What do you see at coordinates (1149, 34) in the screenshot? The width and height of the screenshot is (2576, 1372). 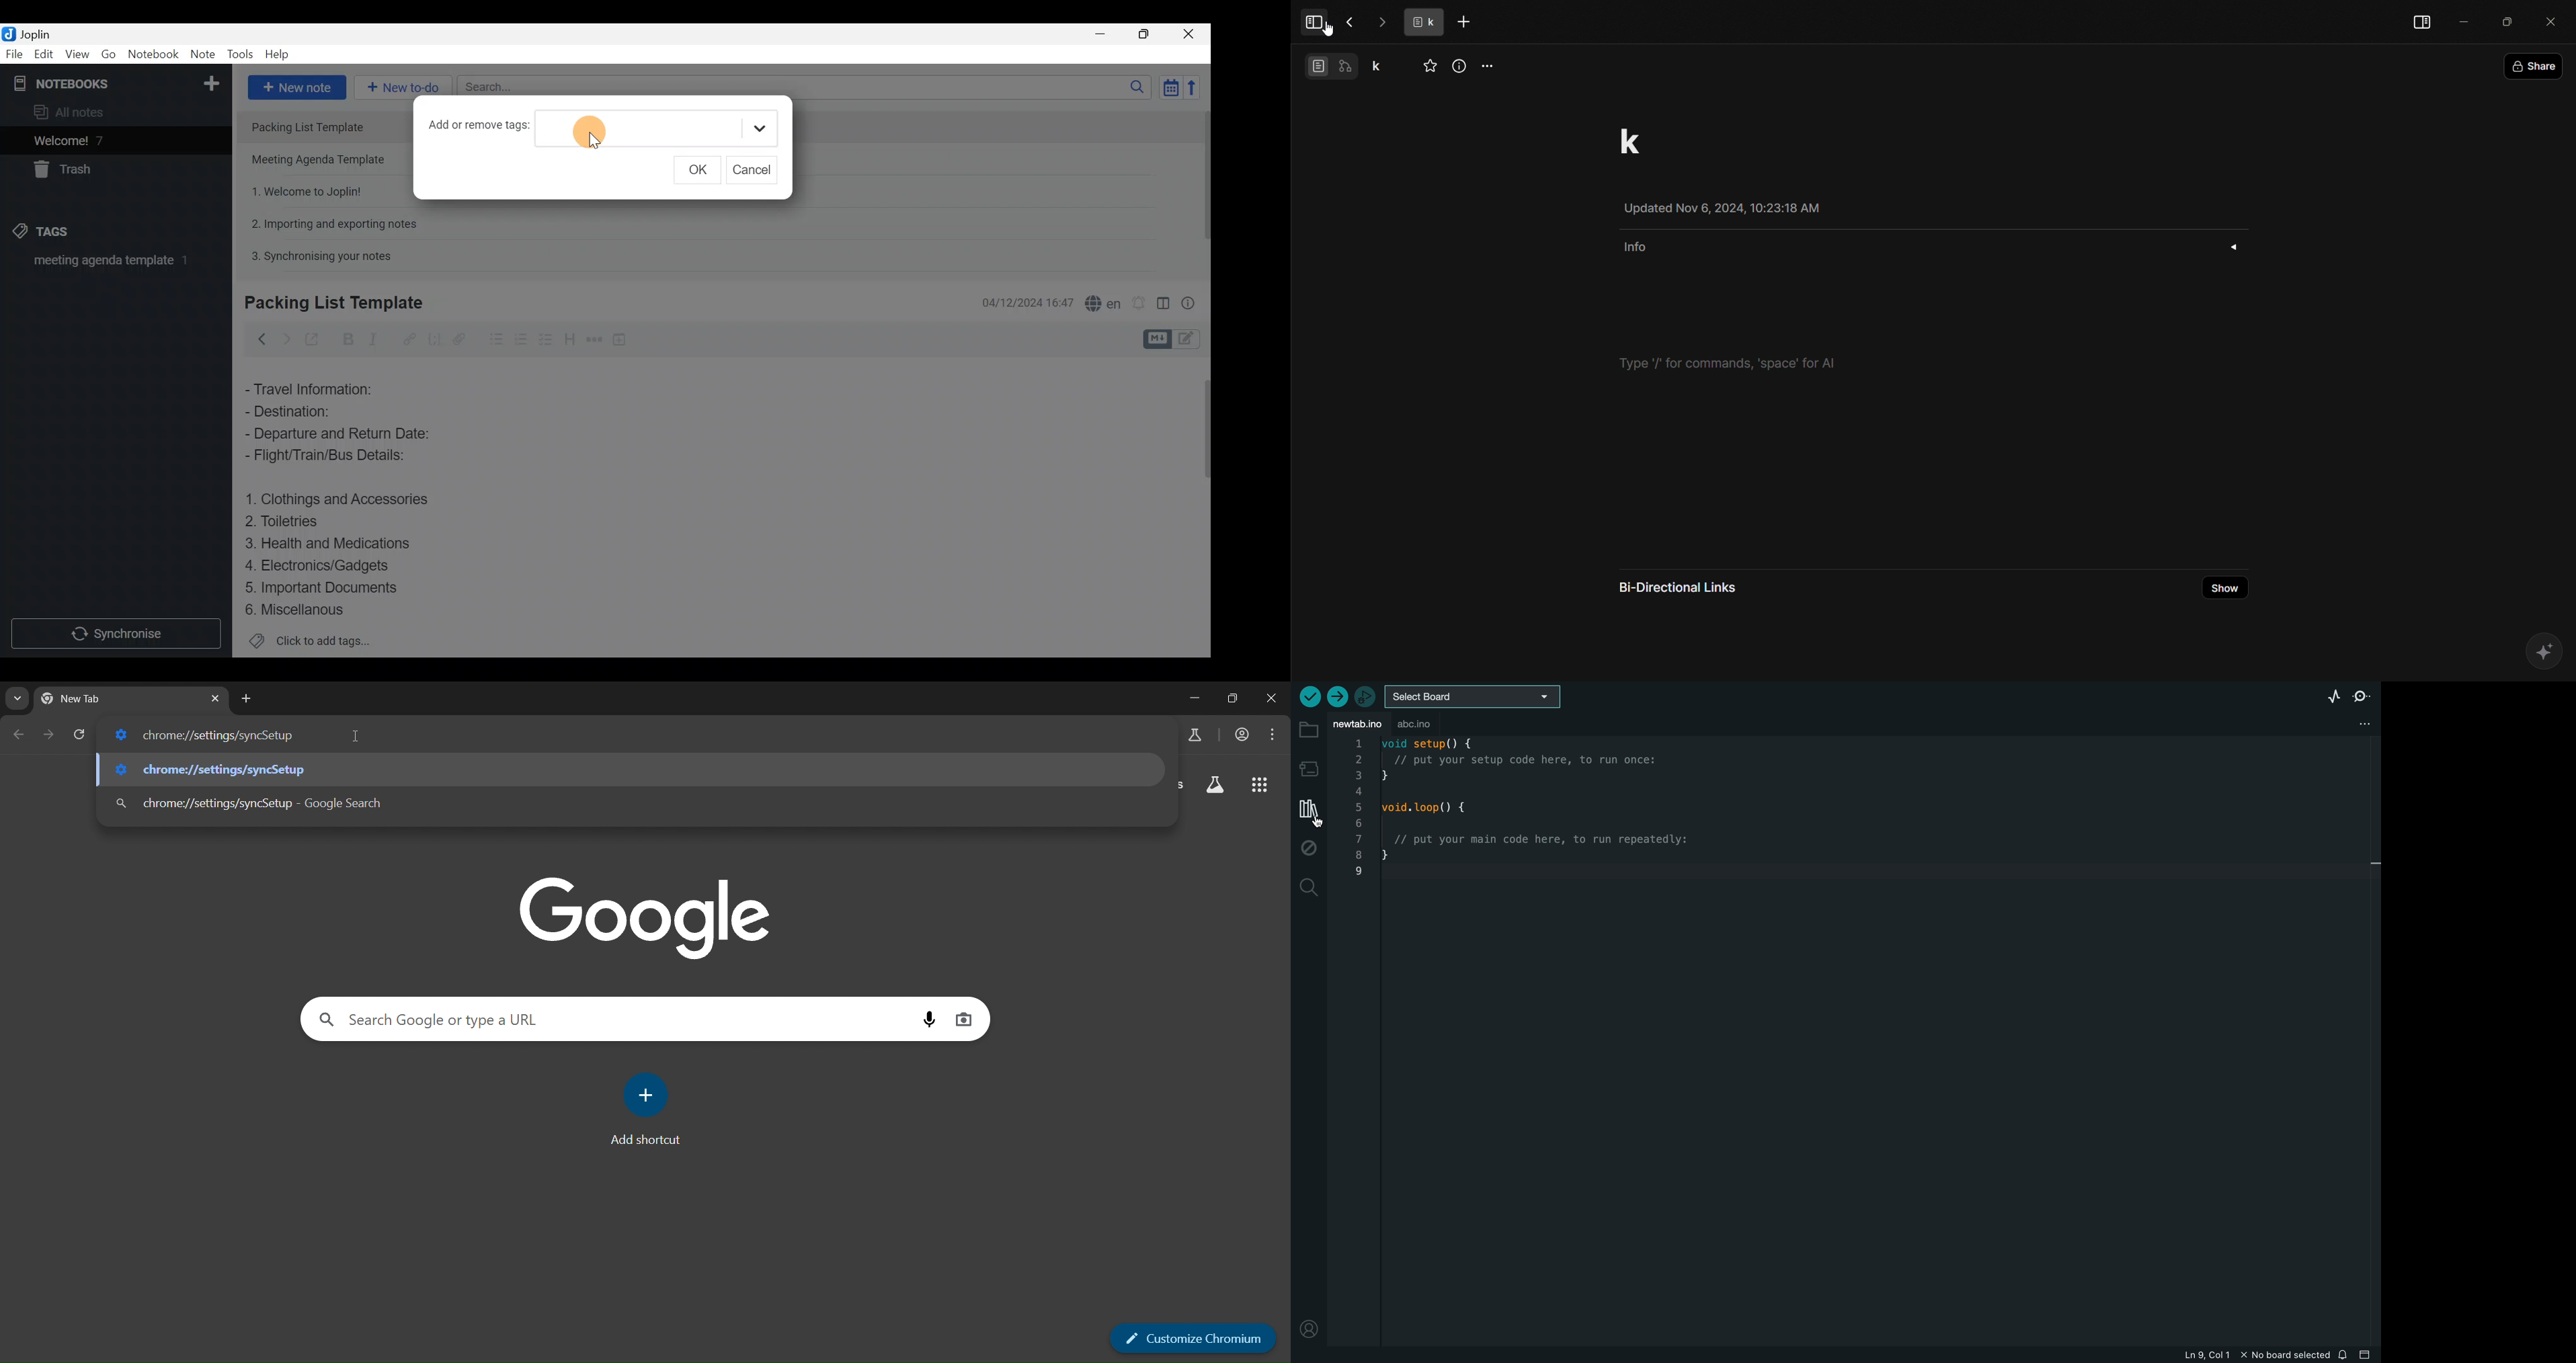 I see `Maximise` at bounding box center [1149, 34].